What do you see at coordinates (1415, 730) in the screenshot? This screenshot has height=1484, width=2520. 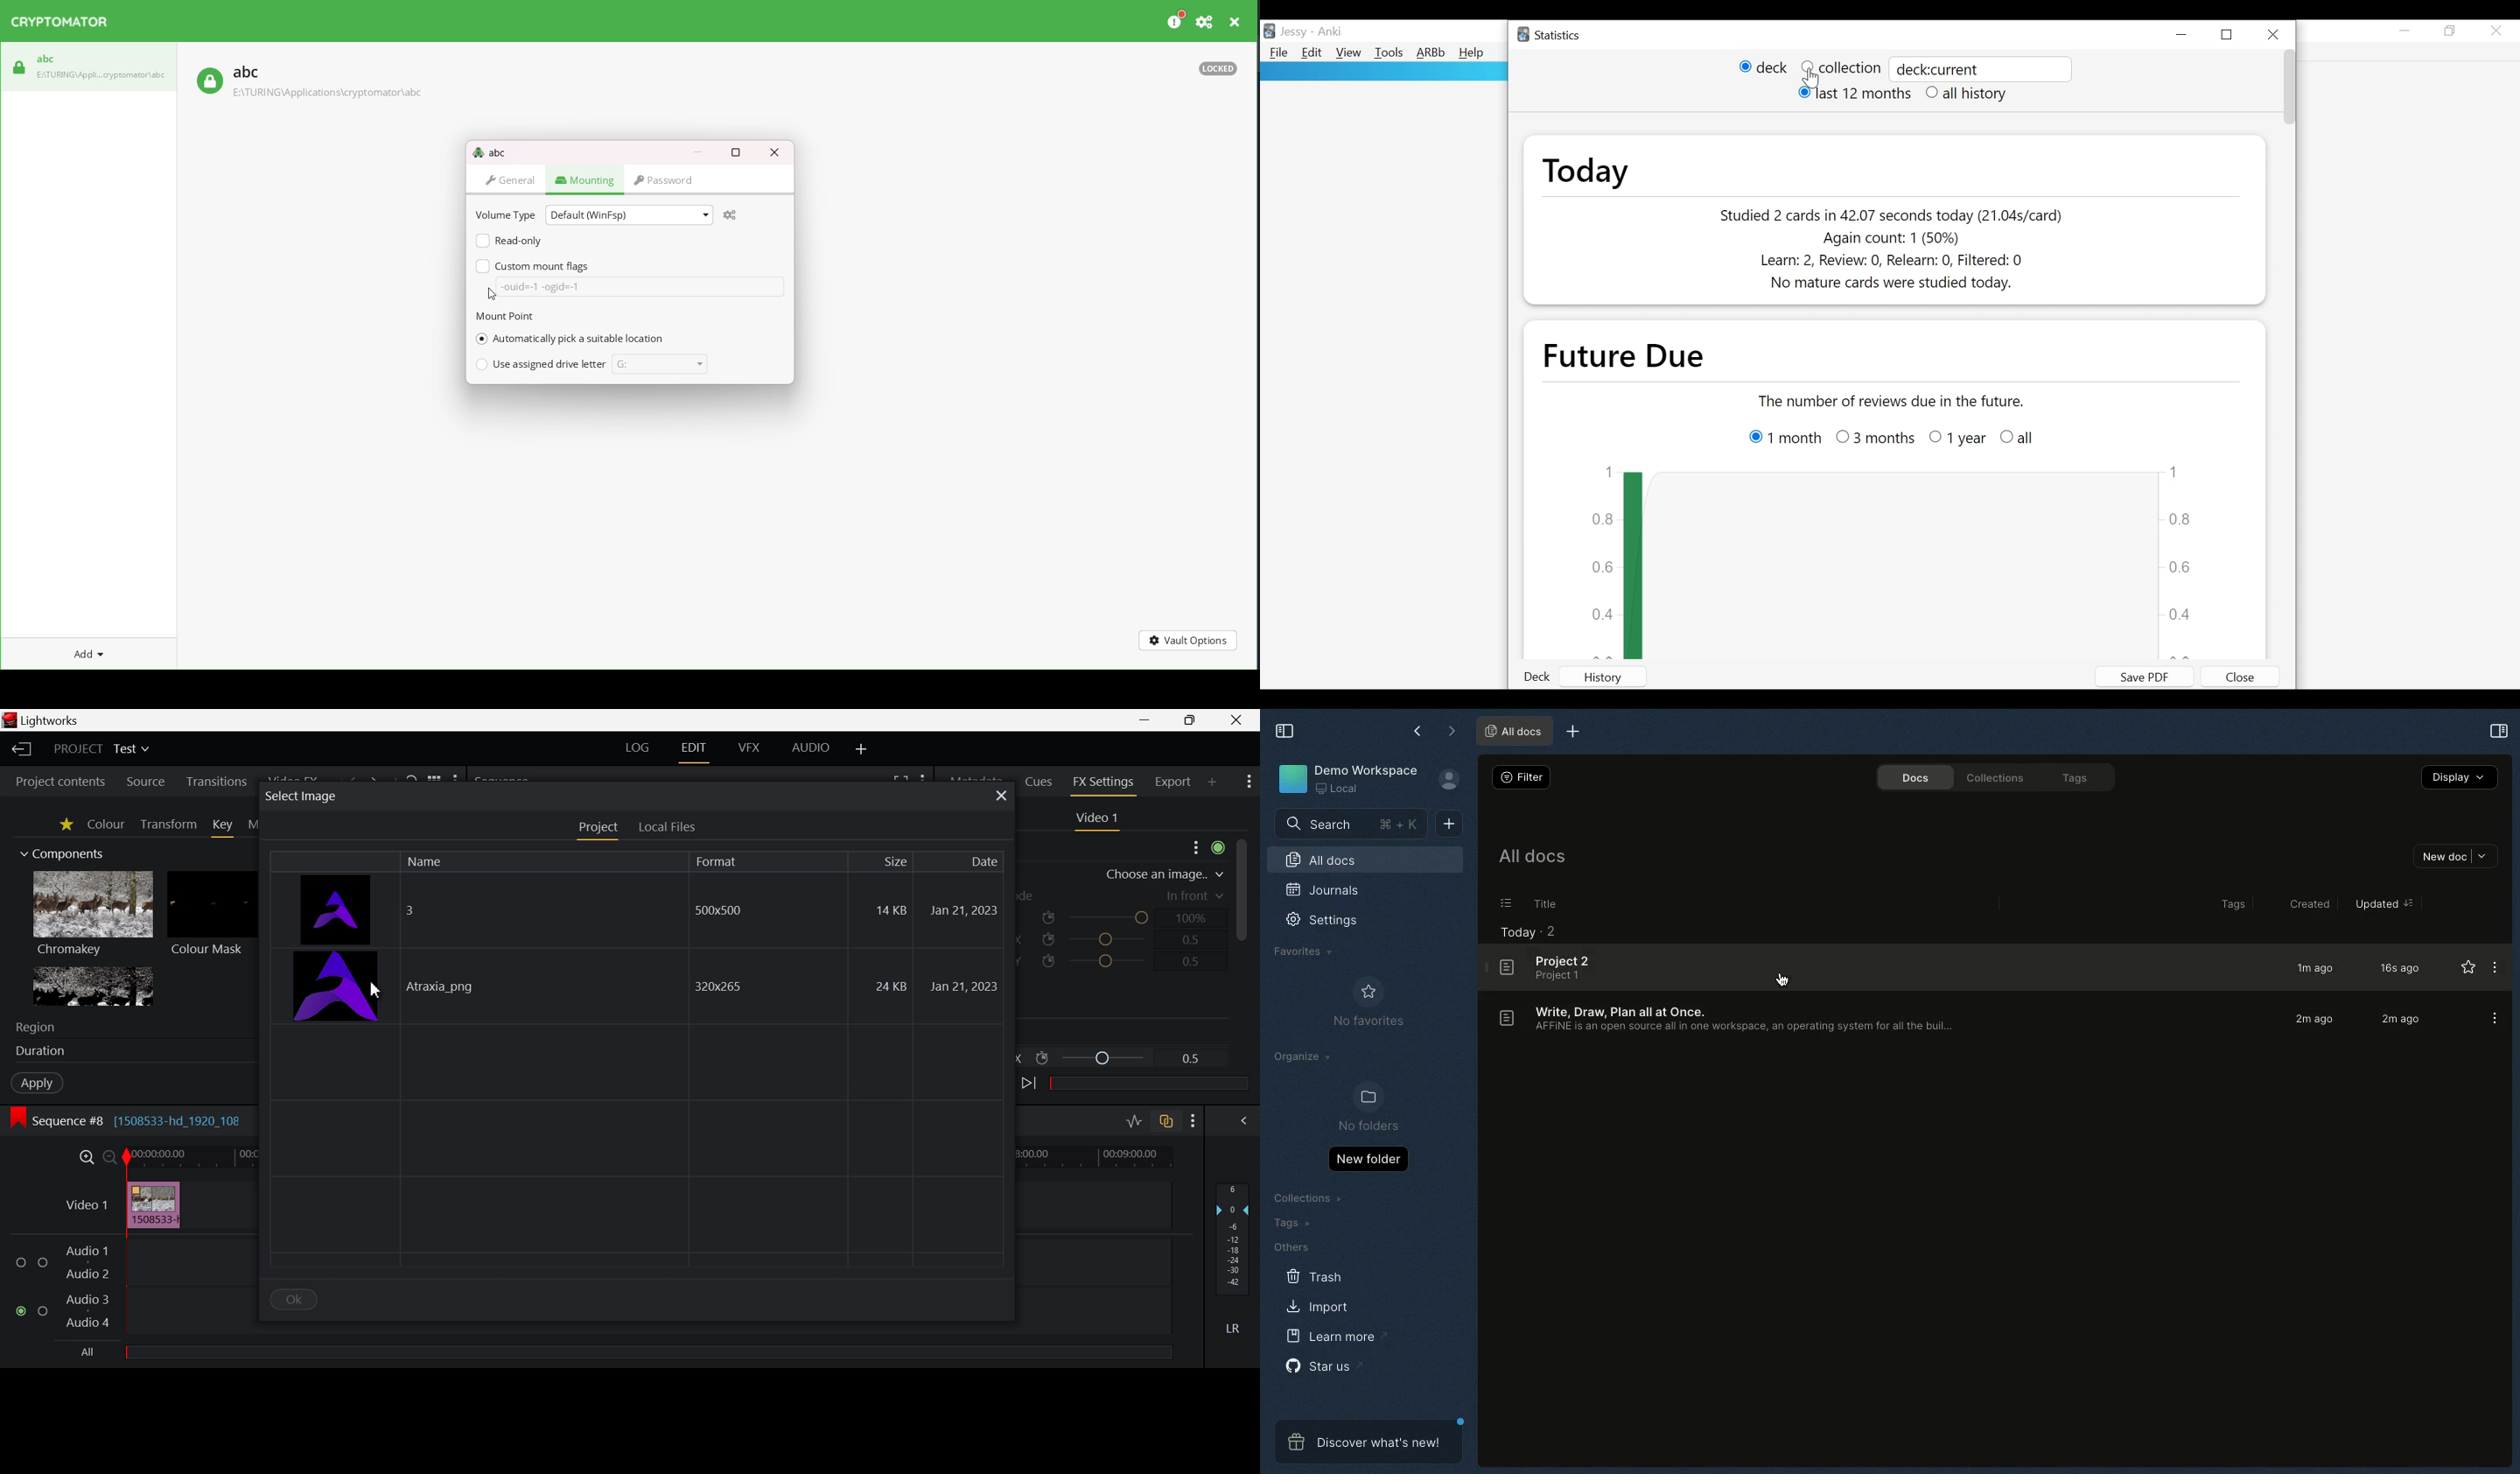 I see `Back` at bounding box center [1415, 730].